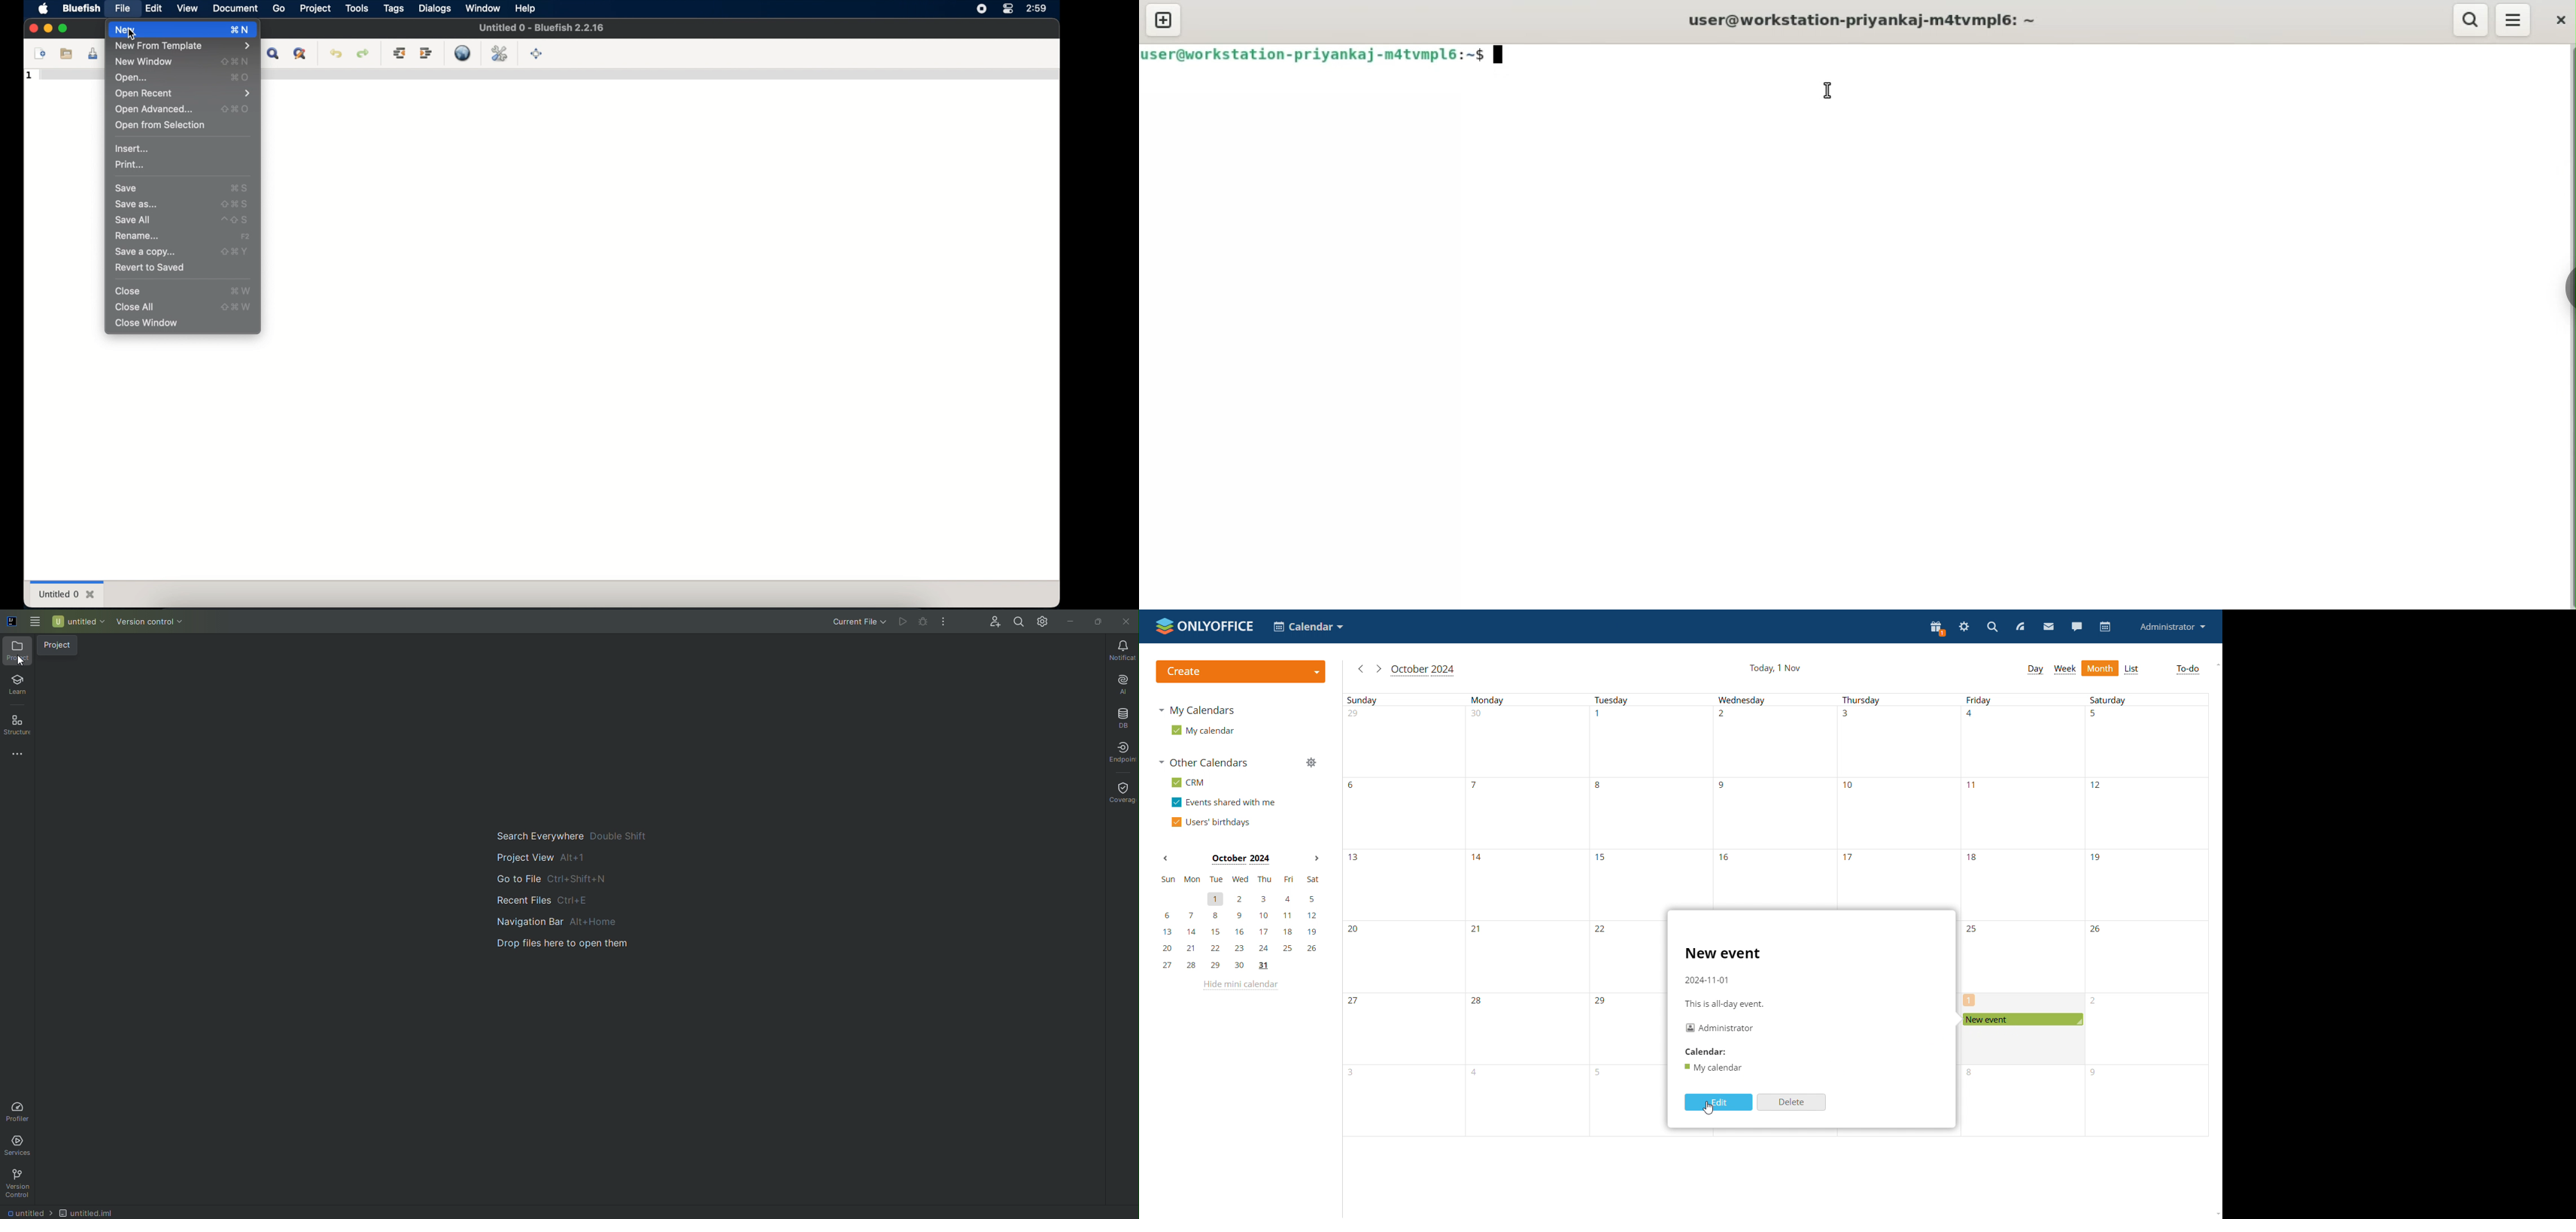  I want to click on rename shortcut, so click(247, 236).